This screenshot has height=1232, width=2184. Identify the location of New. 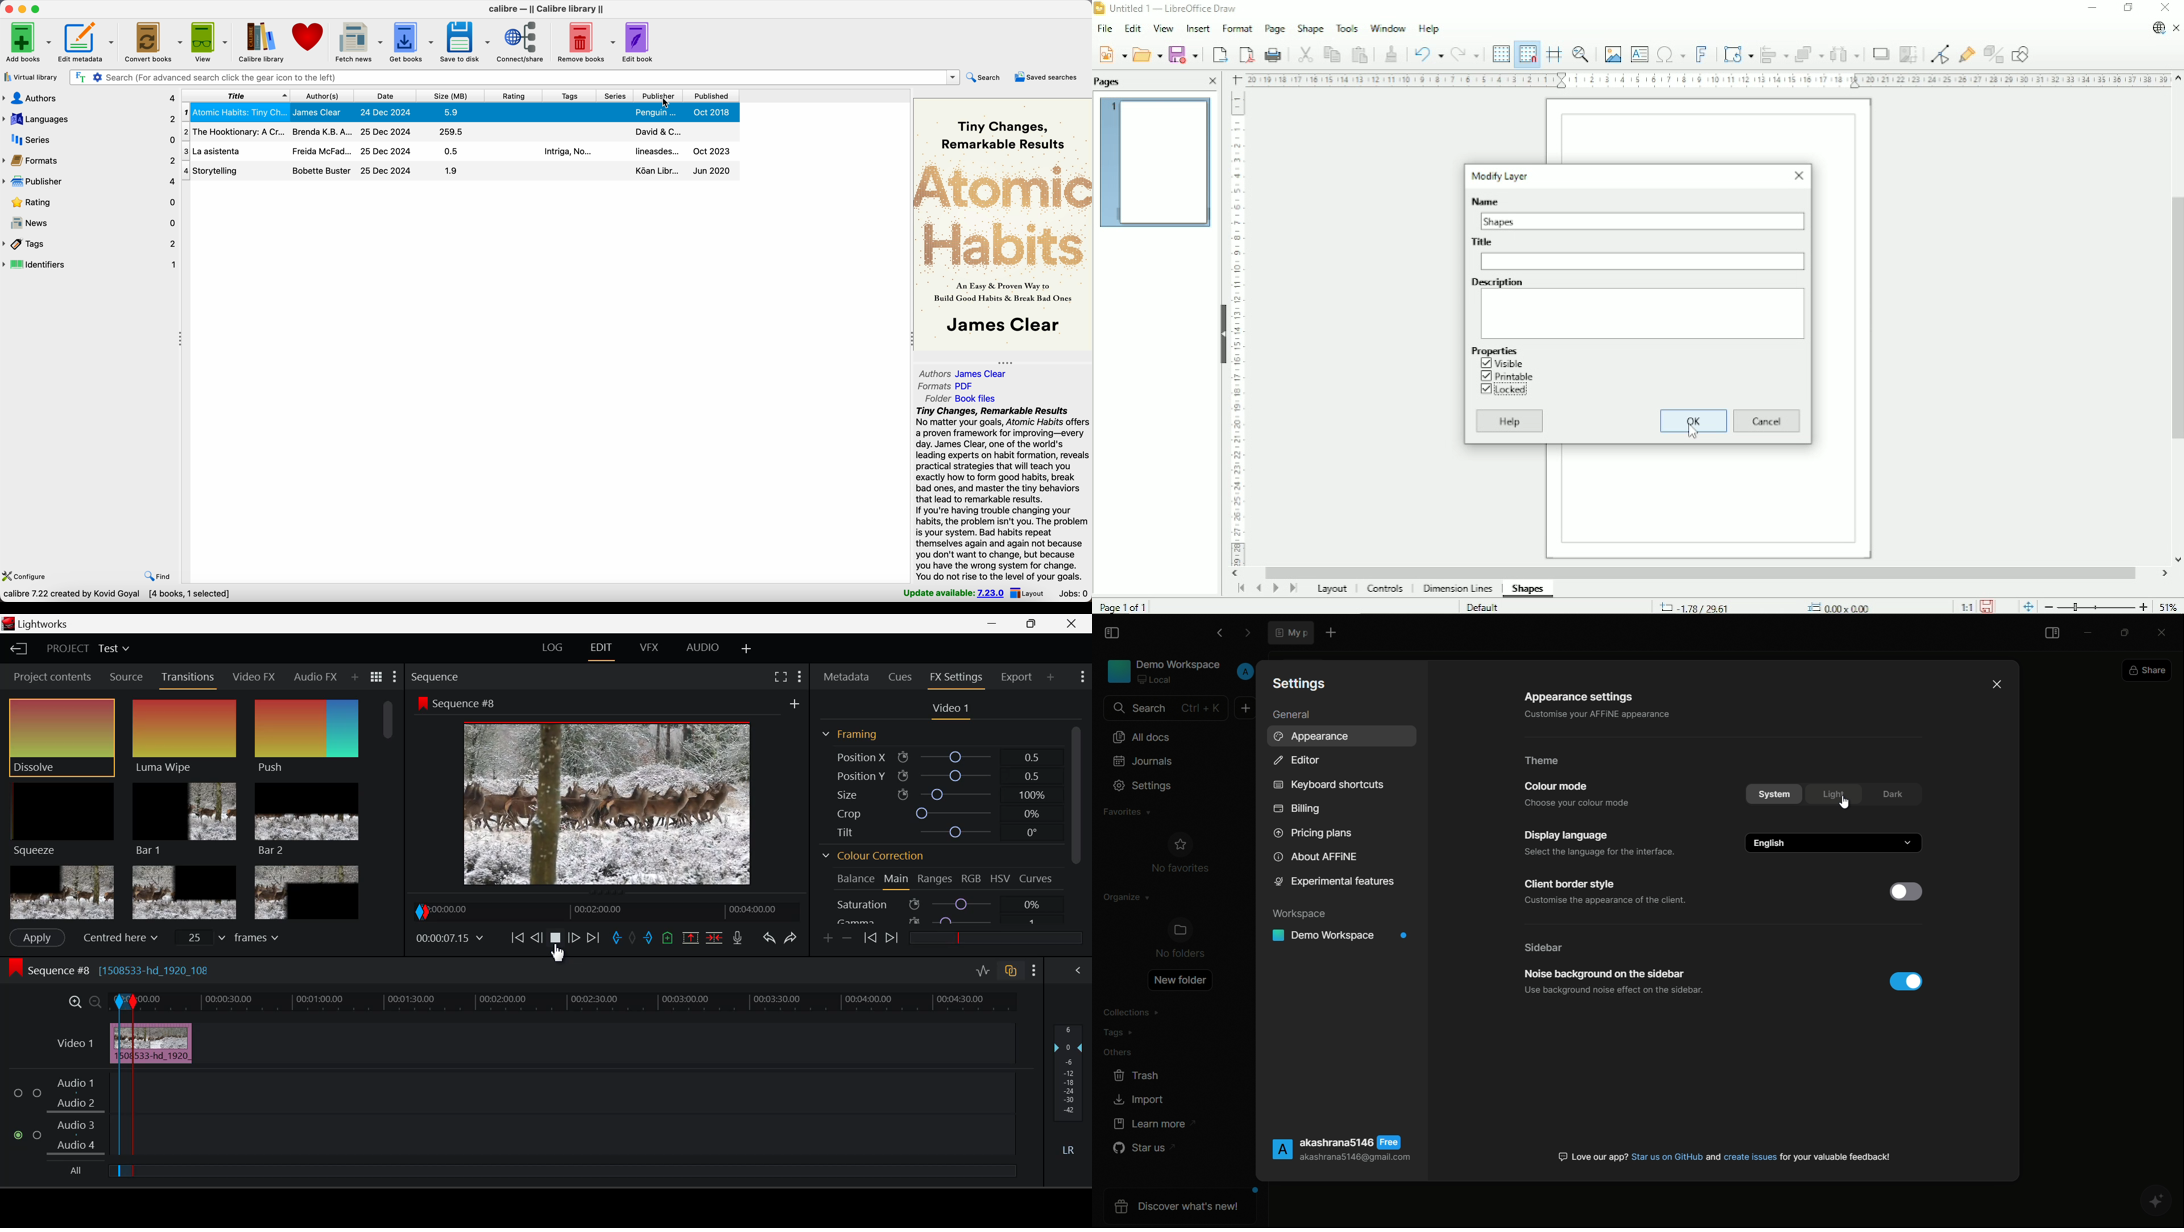
(1114, 54).